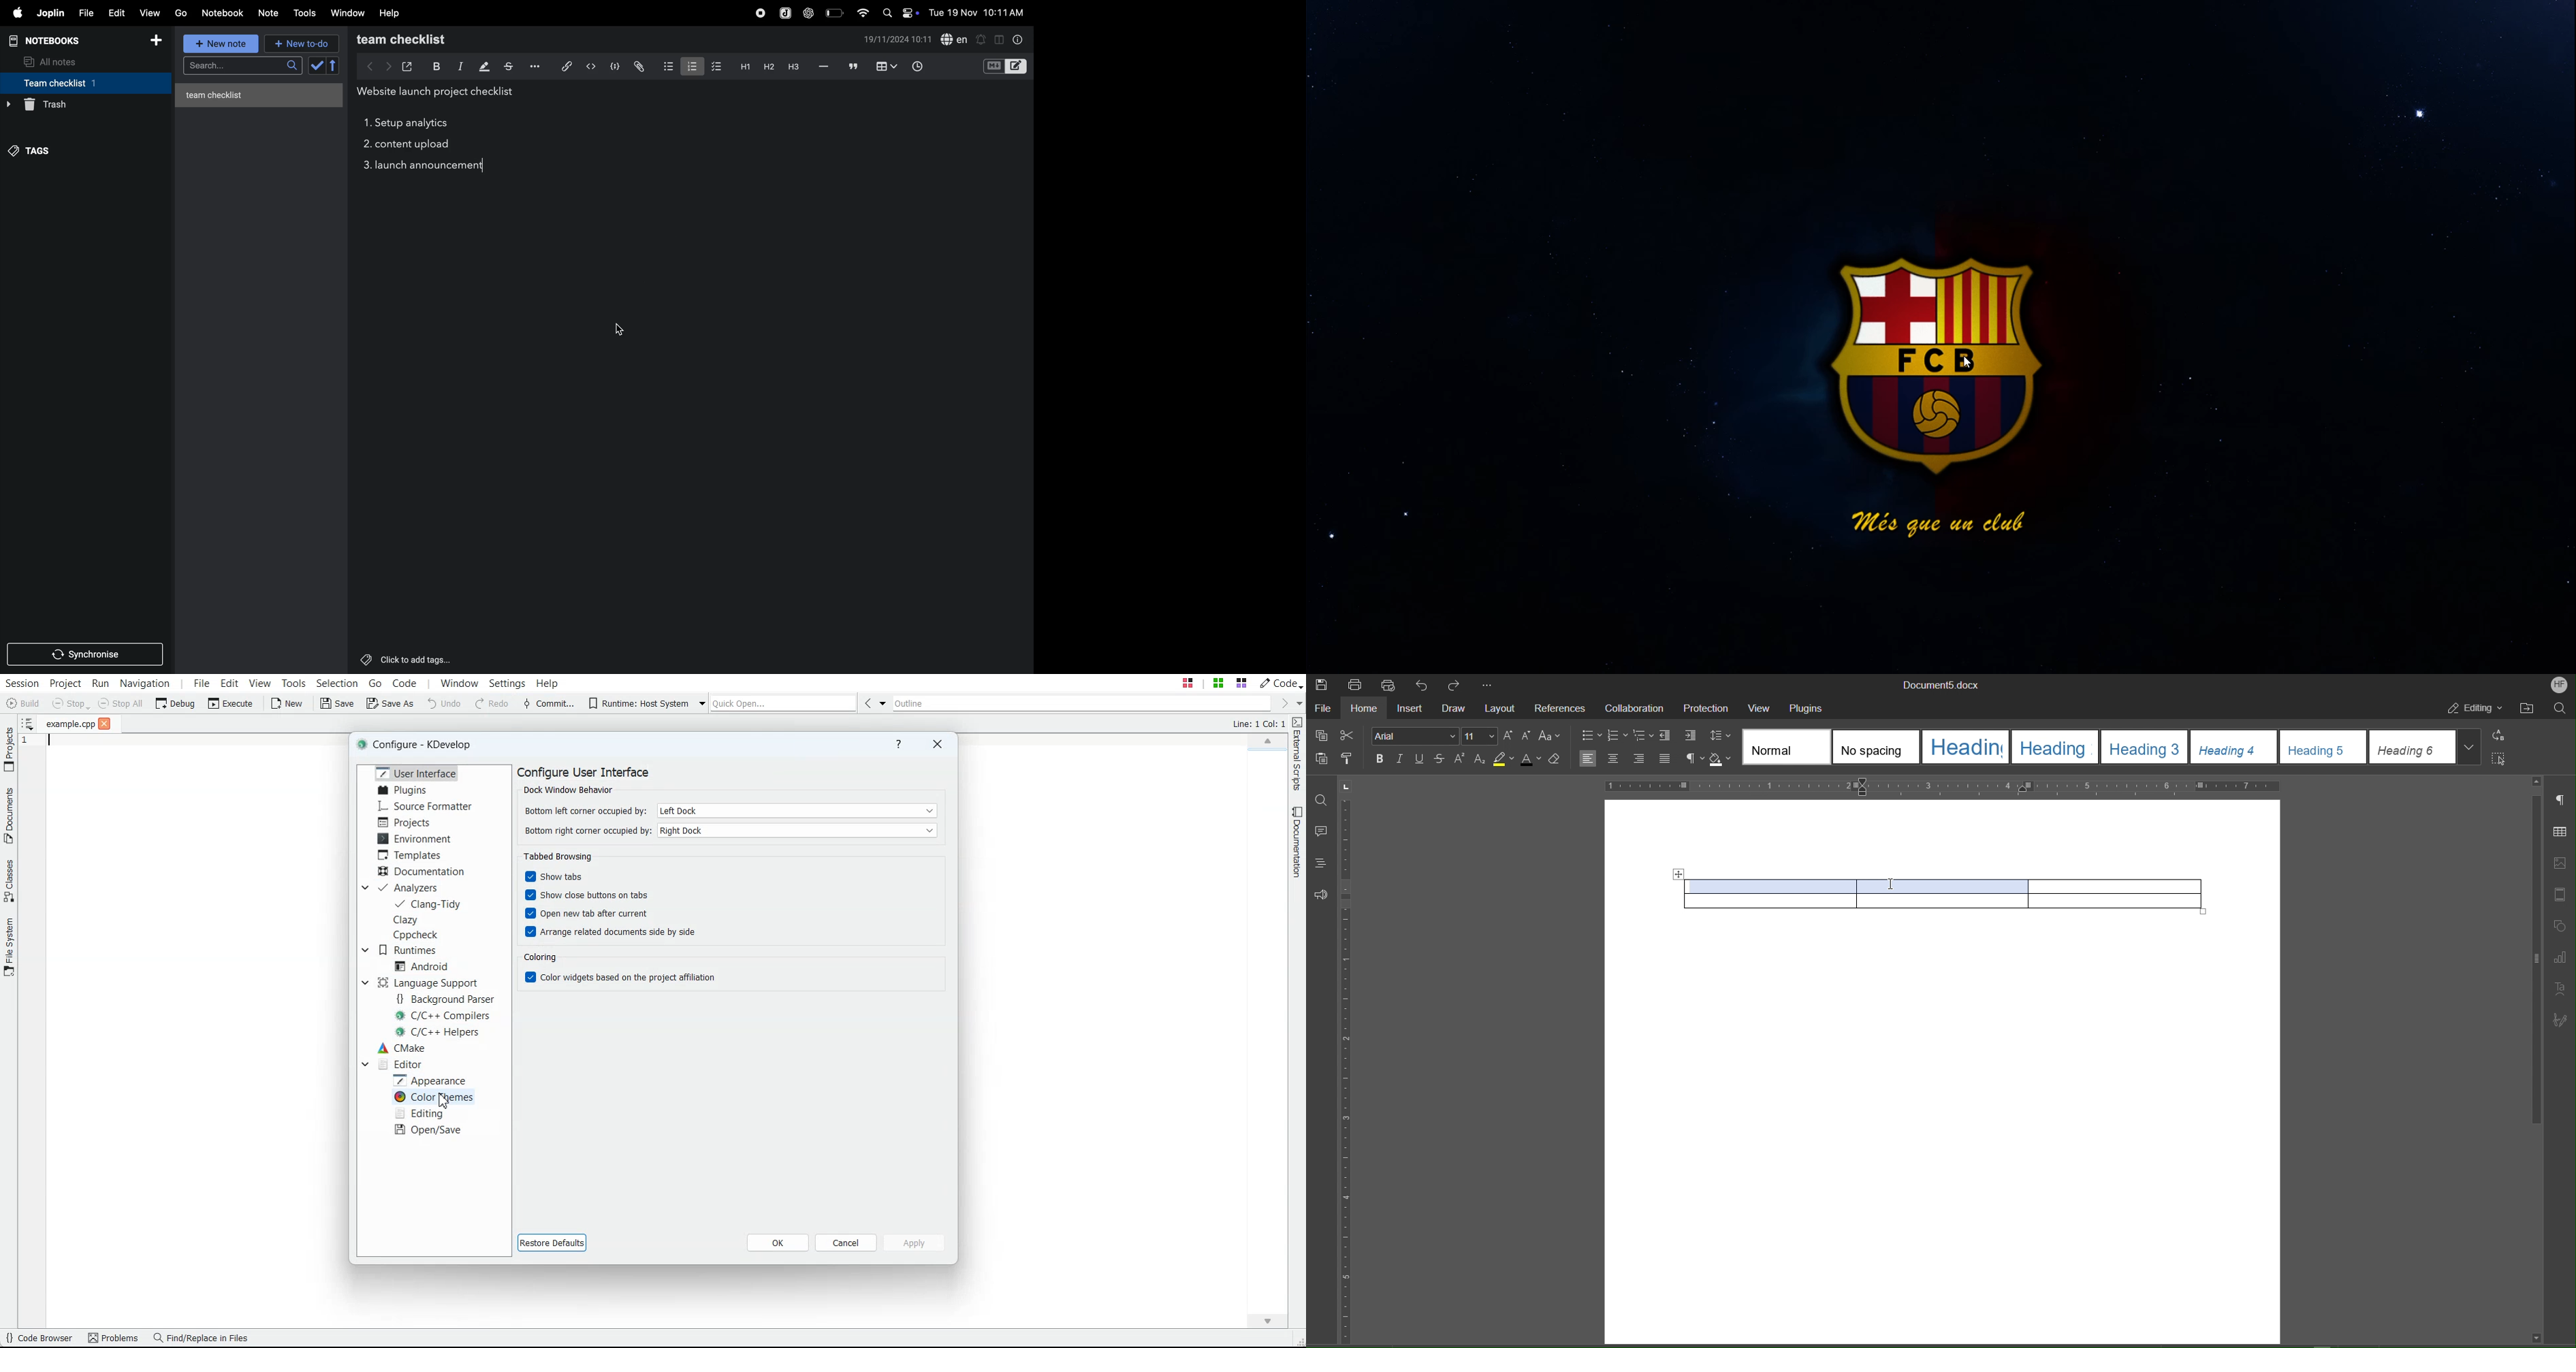  Describe the element at coordinates (87, 654) in the screenshot. I see `synchronize` at that location.